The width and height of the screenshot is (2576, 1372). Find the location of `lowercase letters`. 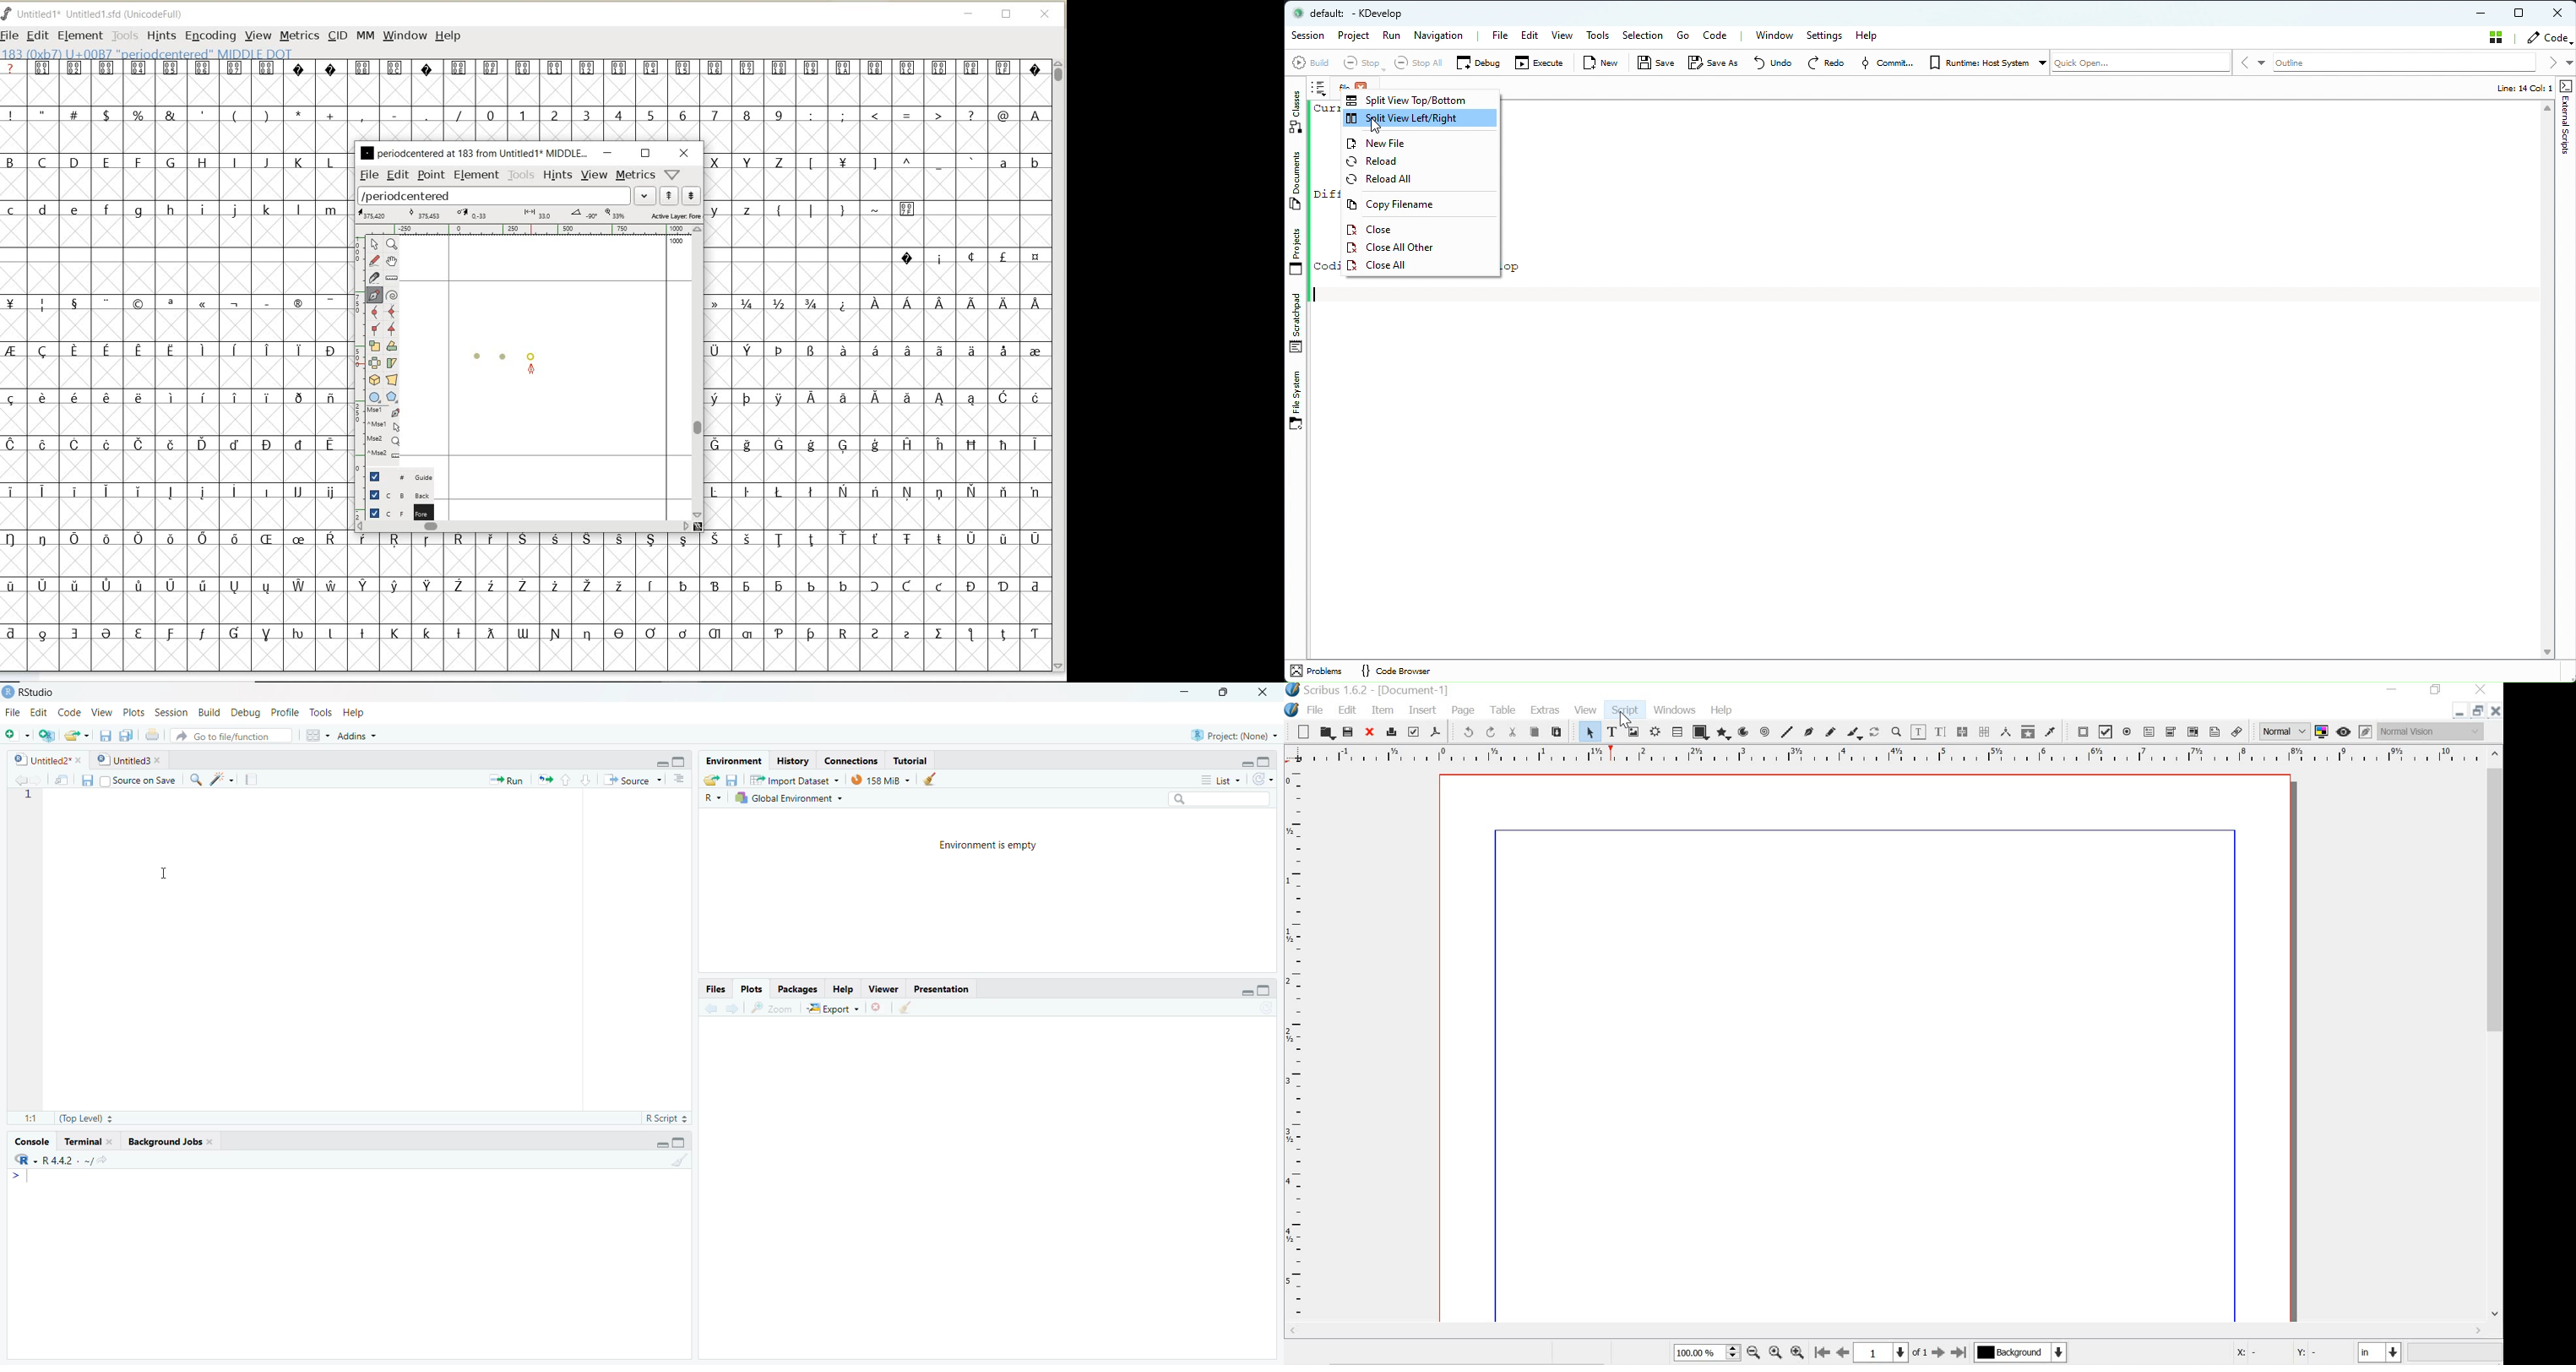

lowercase letters is located at coordinates (1018, 165).